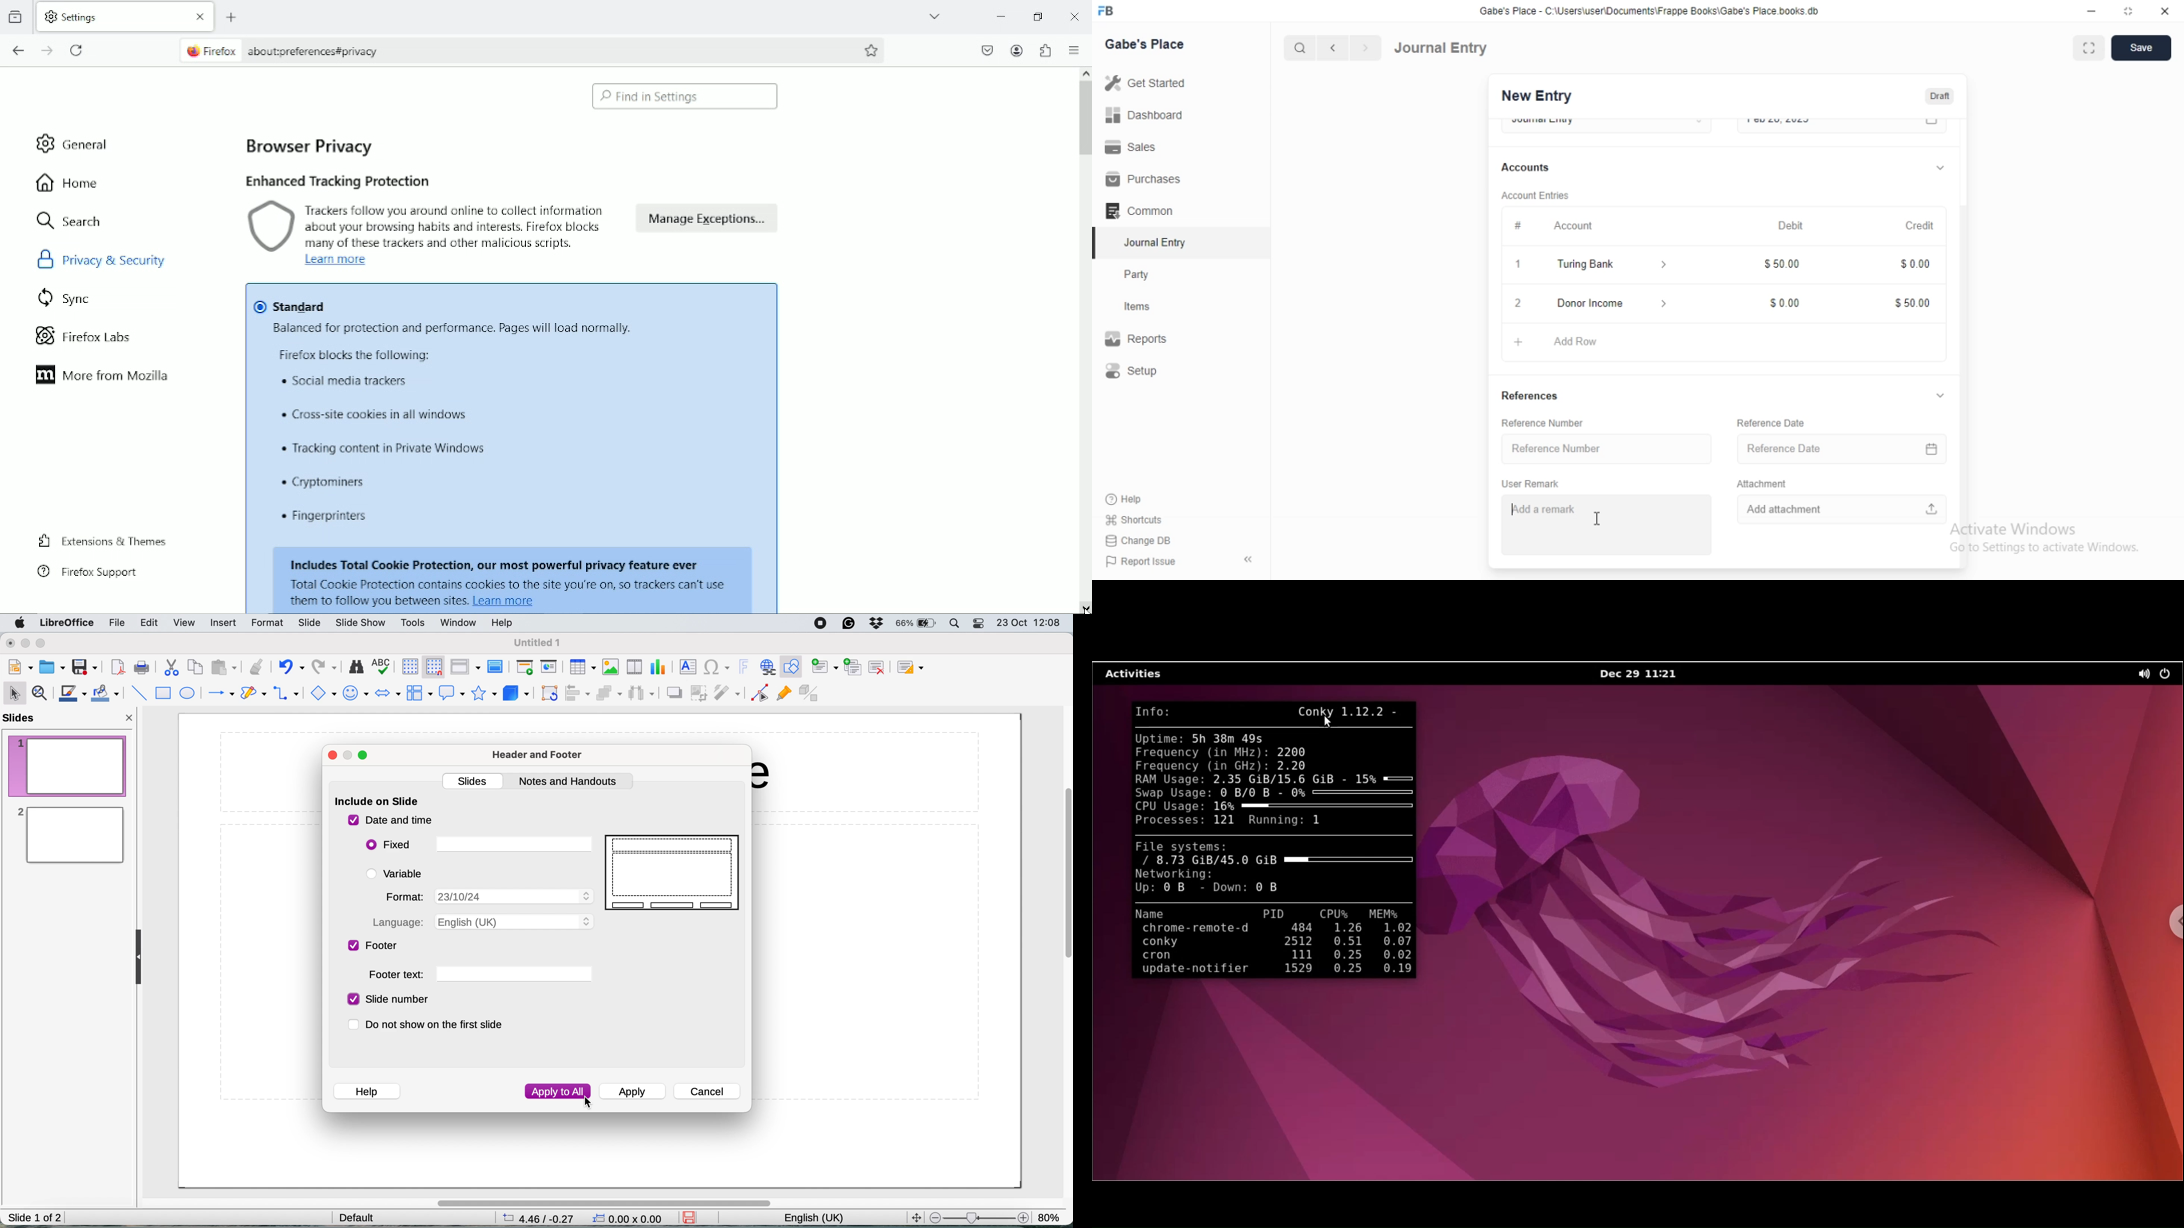 The height and width of the screenshot is (1232, 2184). Describe the element at coordinates (2092, 49) in the screenshot. I see `full screen` at that location.